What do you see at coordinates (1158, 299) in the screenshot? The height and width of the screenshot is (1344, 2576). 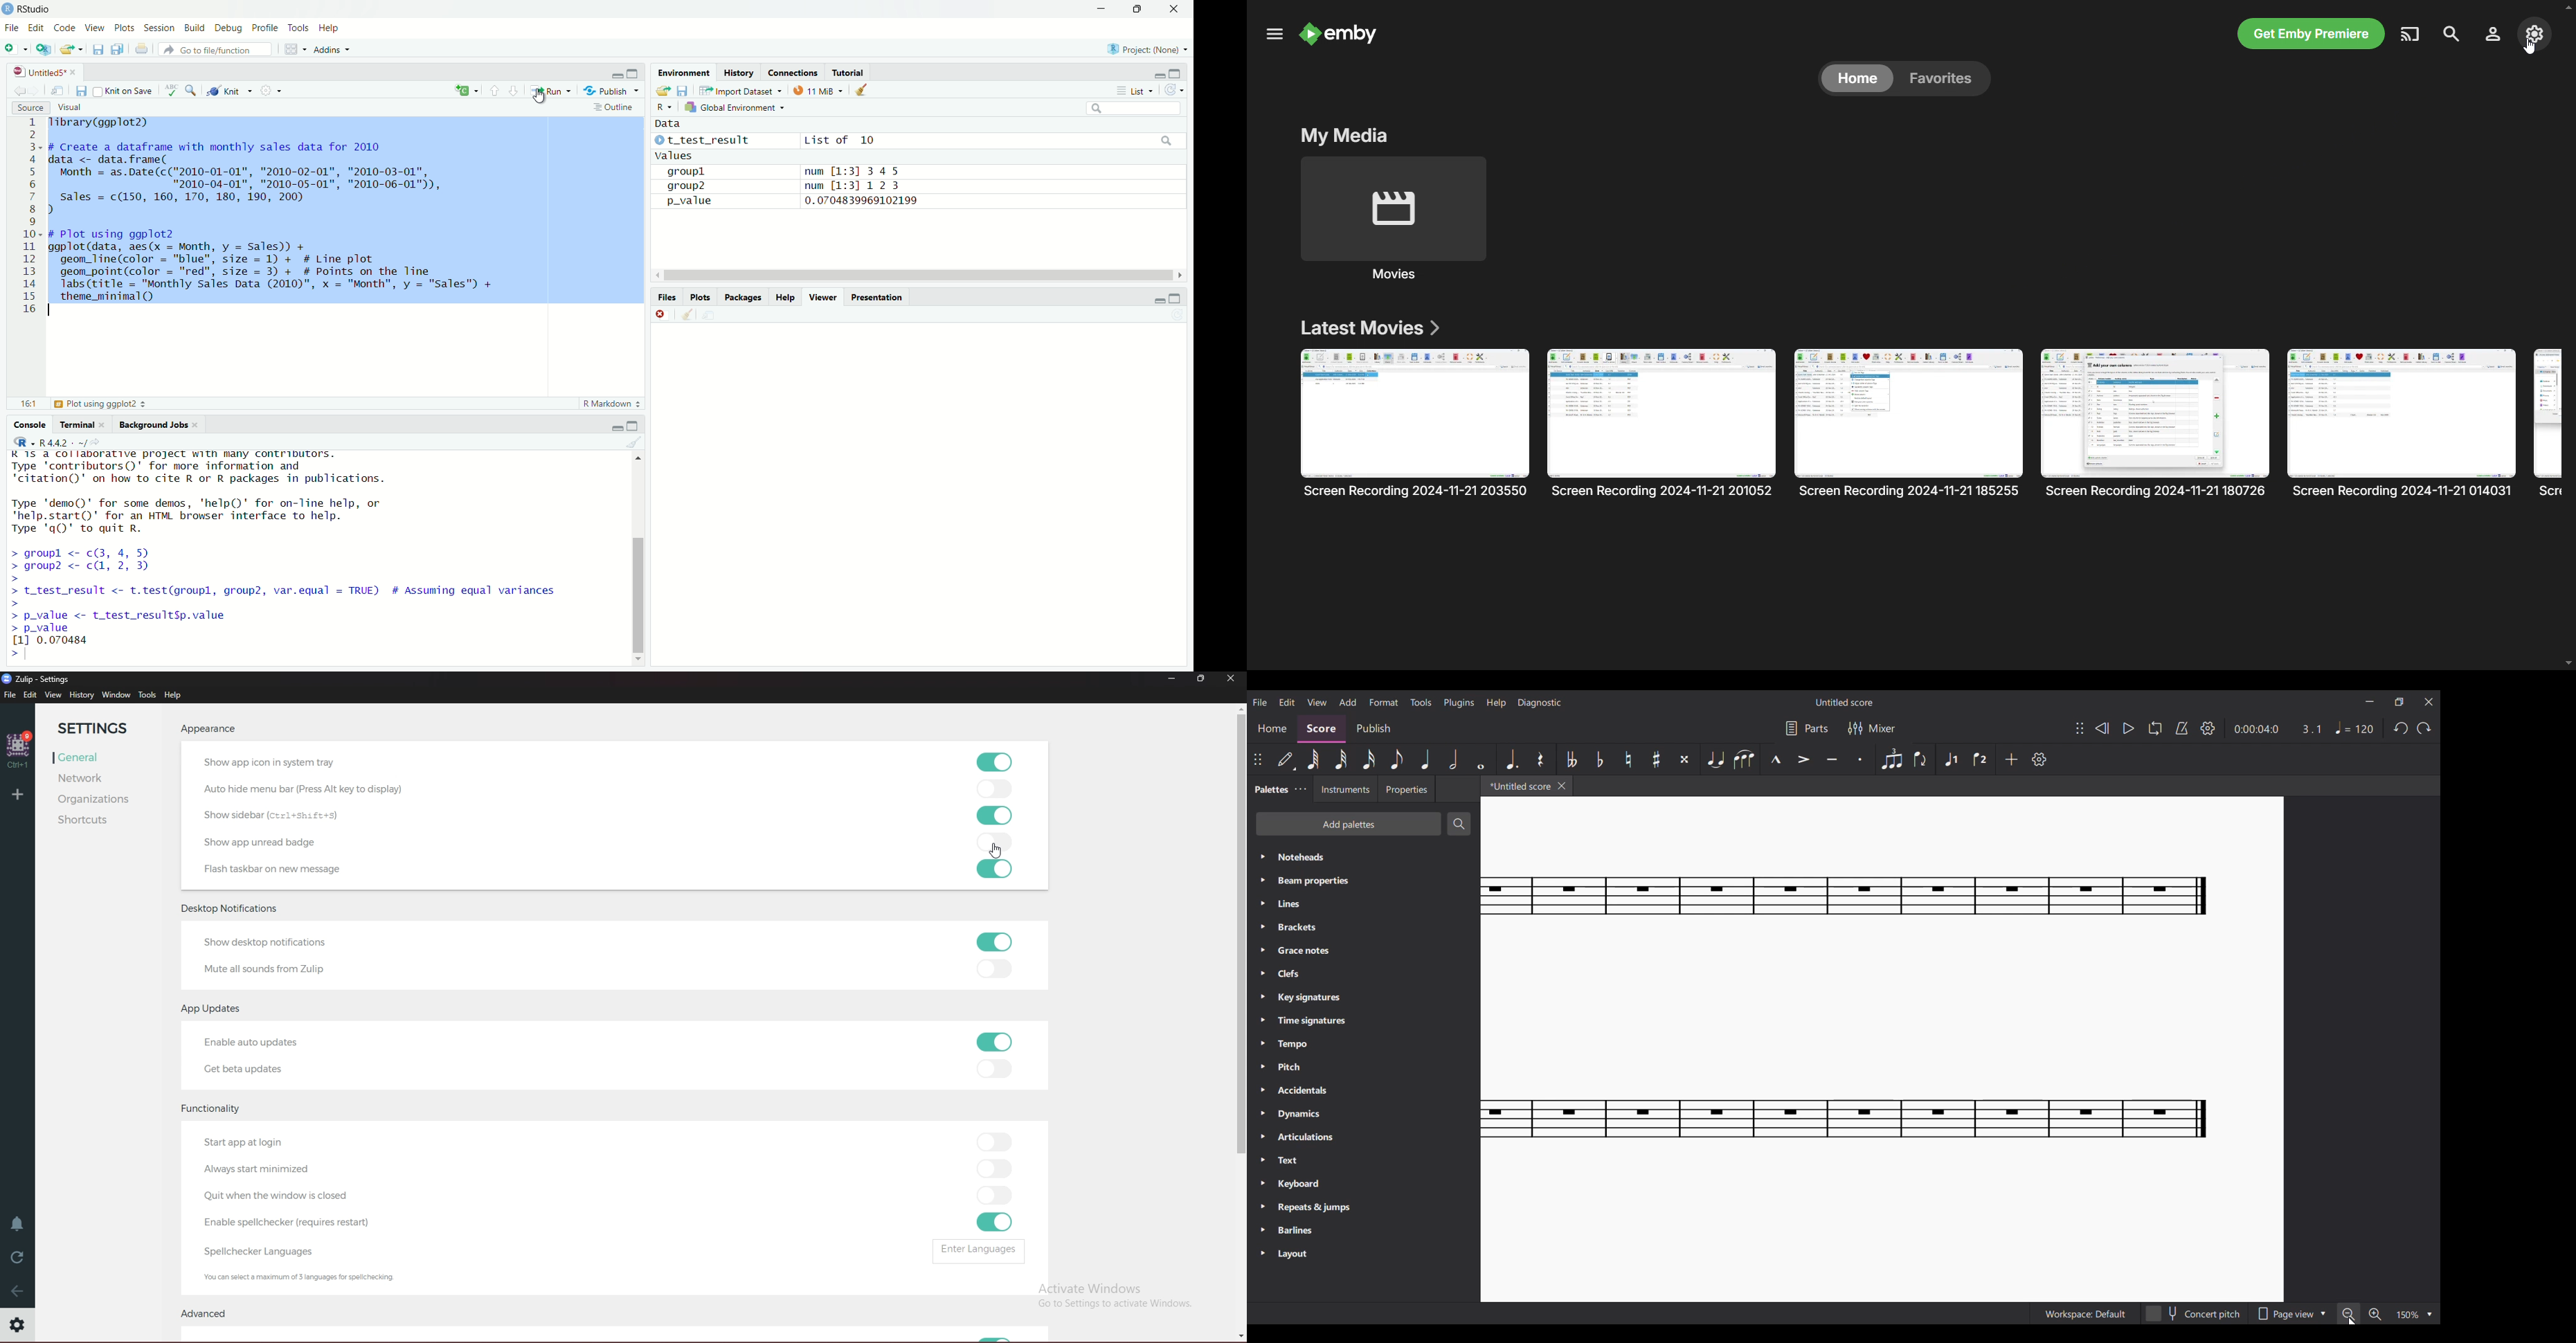 I see `minimise` at bounding box center [1158, 299].